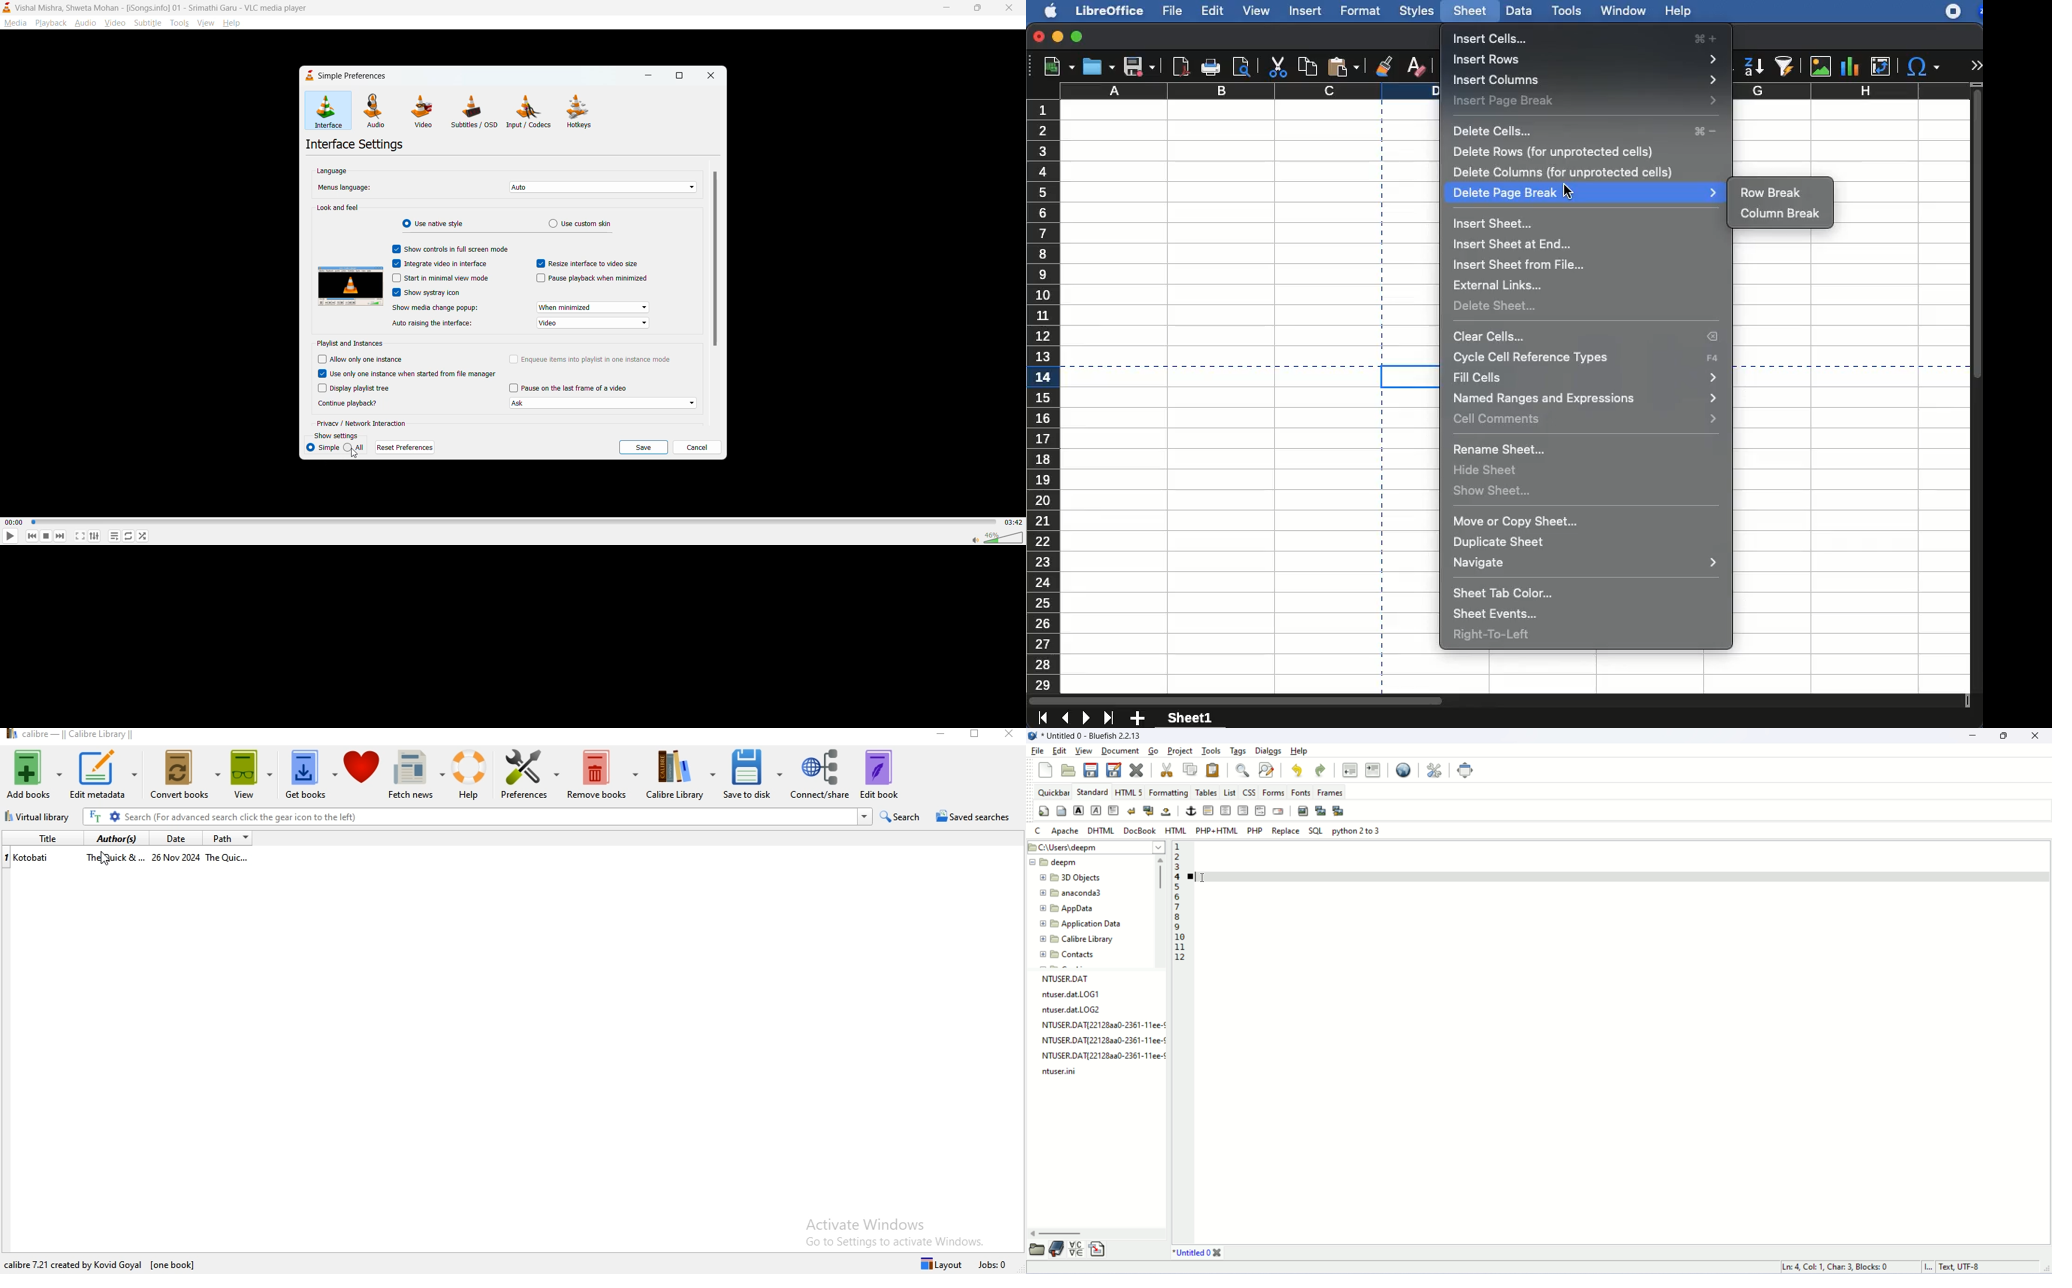 The height and width of the screenshot is (1288, 2072). I want to click on tags, so click(1239, 752).